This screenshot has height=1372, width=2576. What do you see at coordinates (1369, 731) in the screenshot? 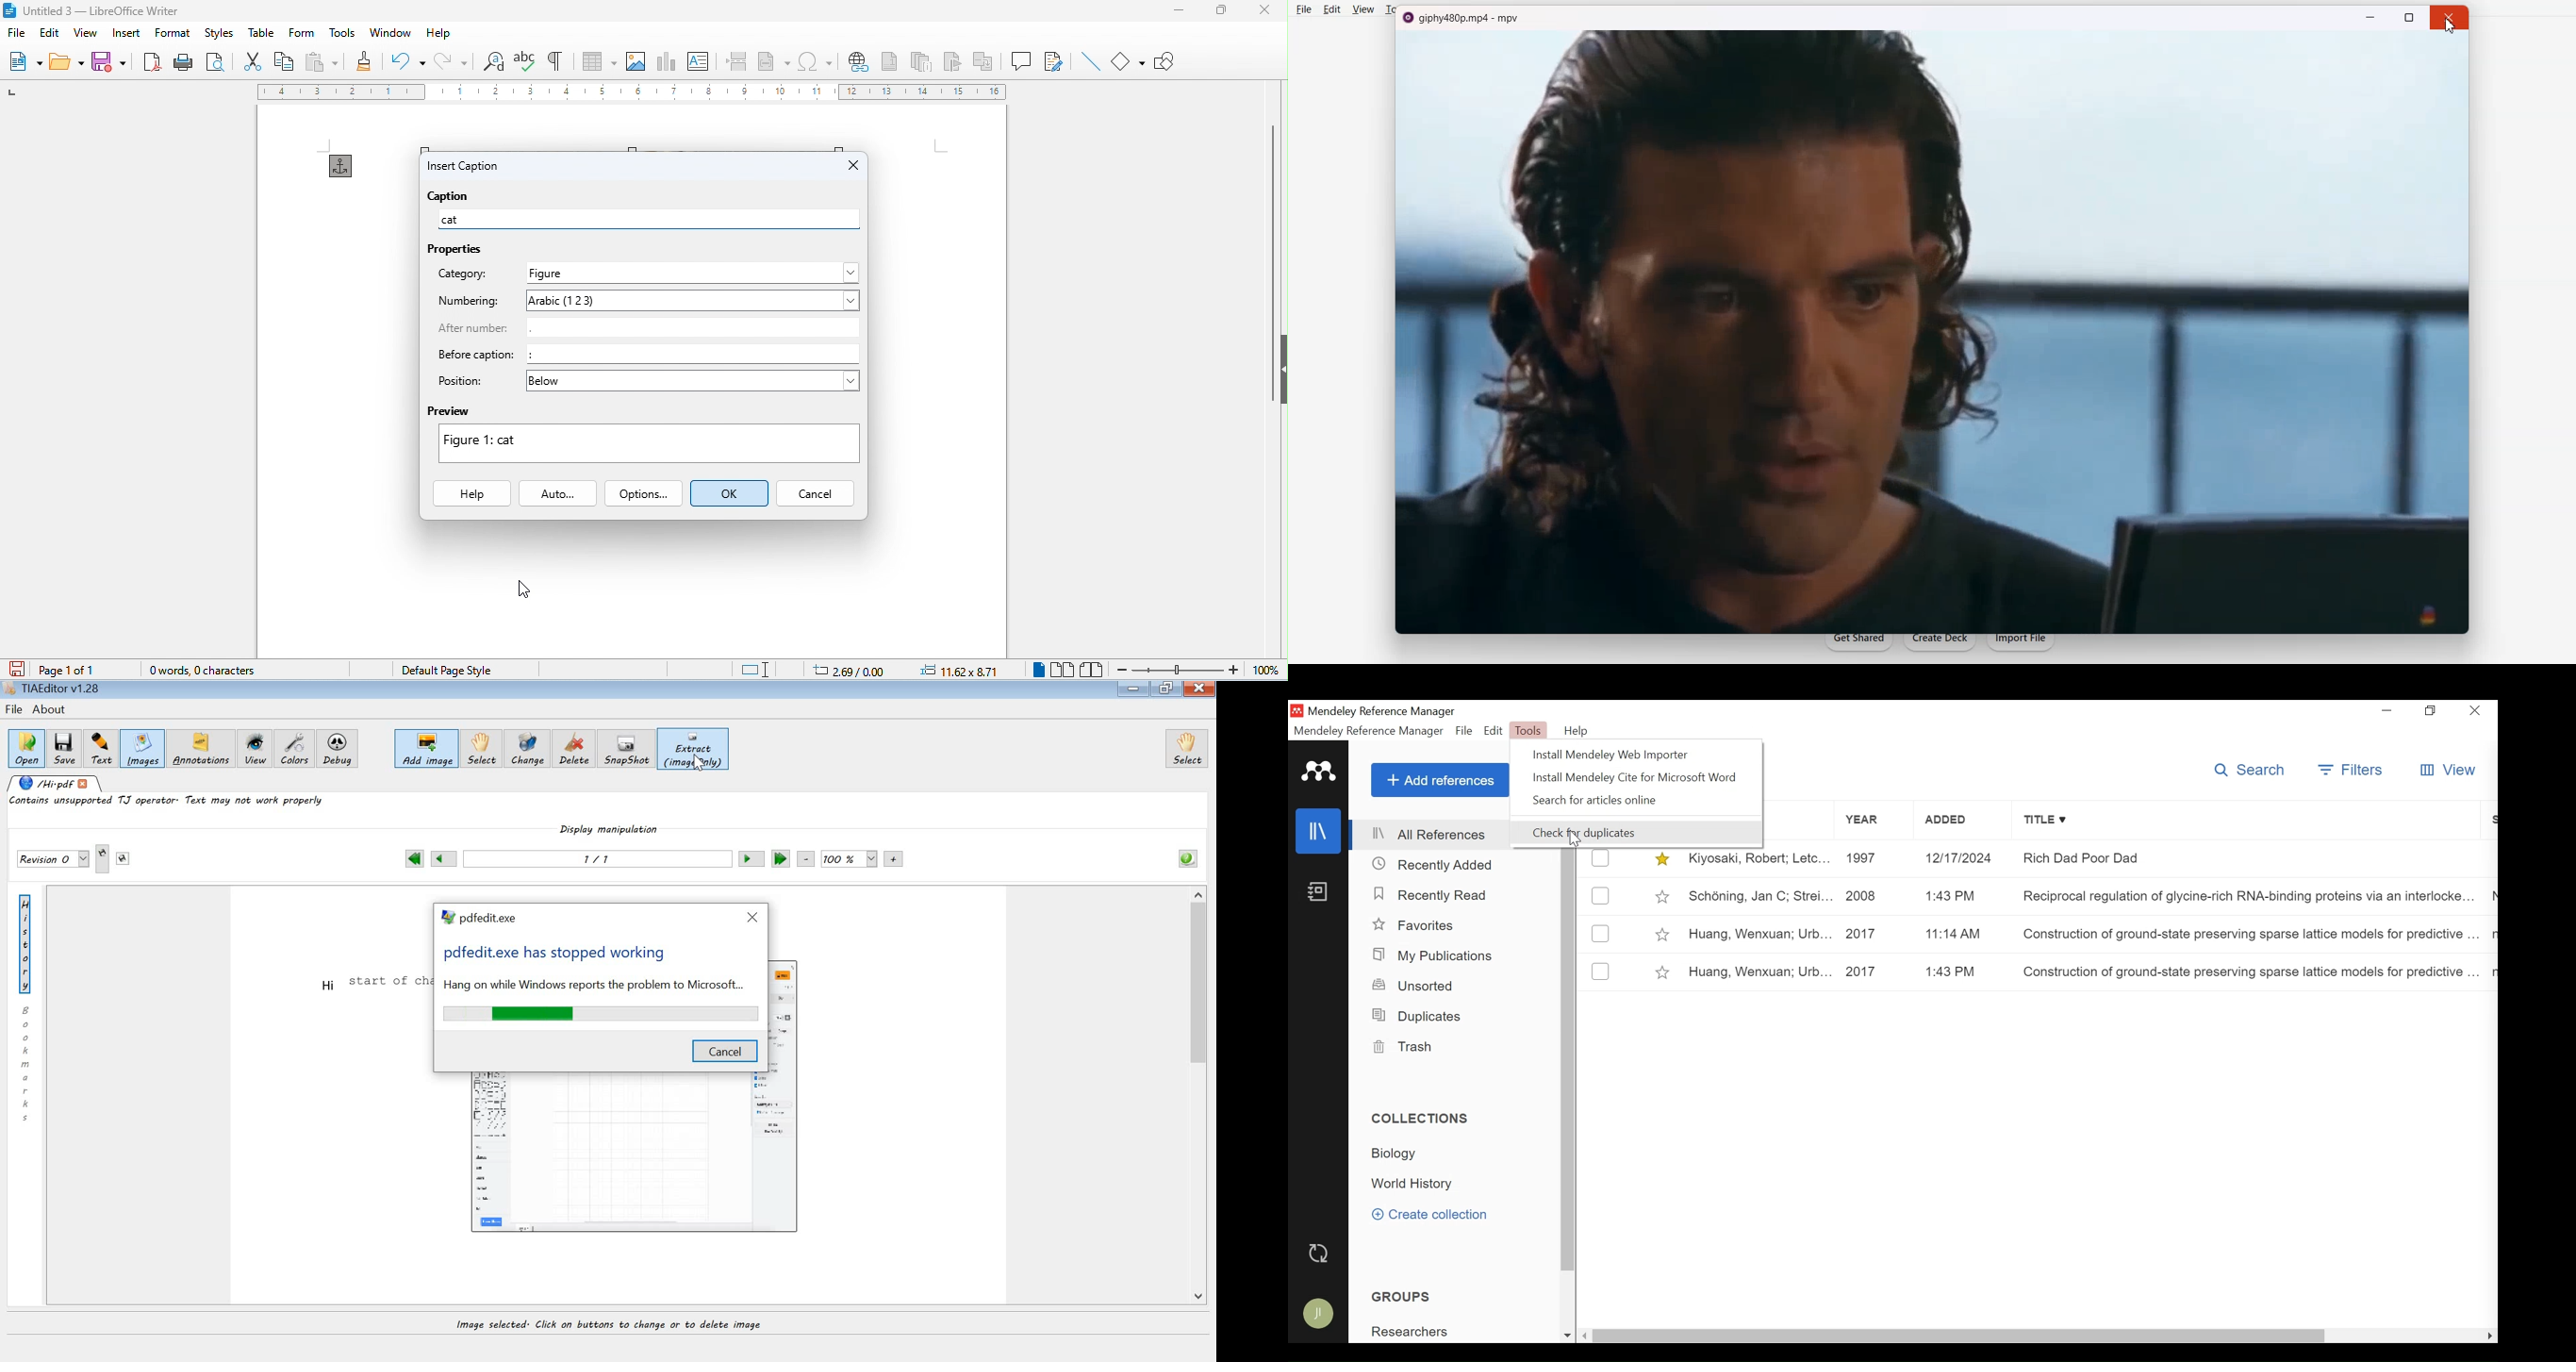
I see `Mendeley Reference Manager` at bounding box center [1369, 731].